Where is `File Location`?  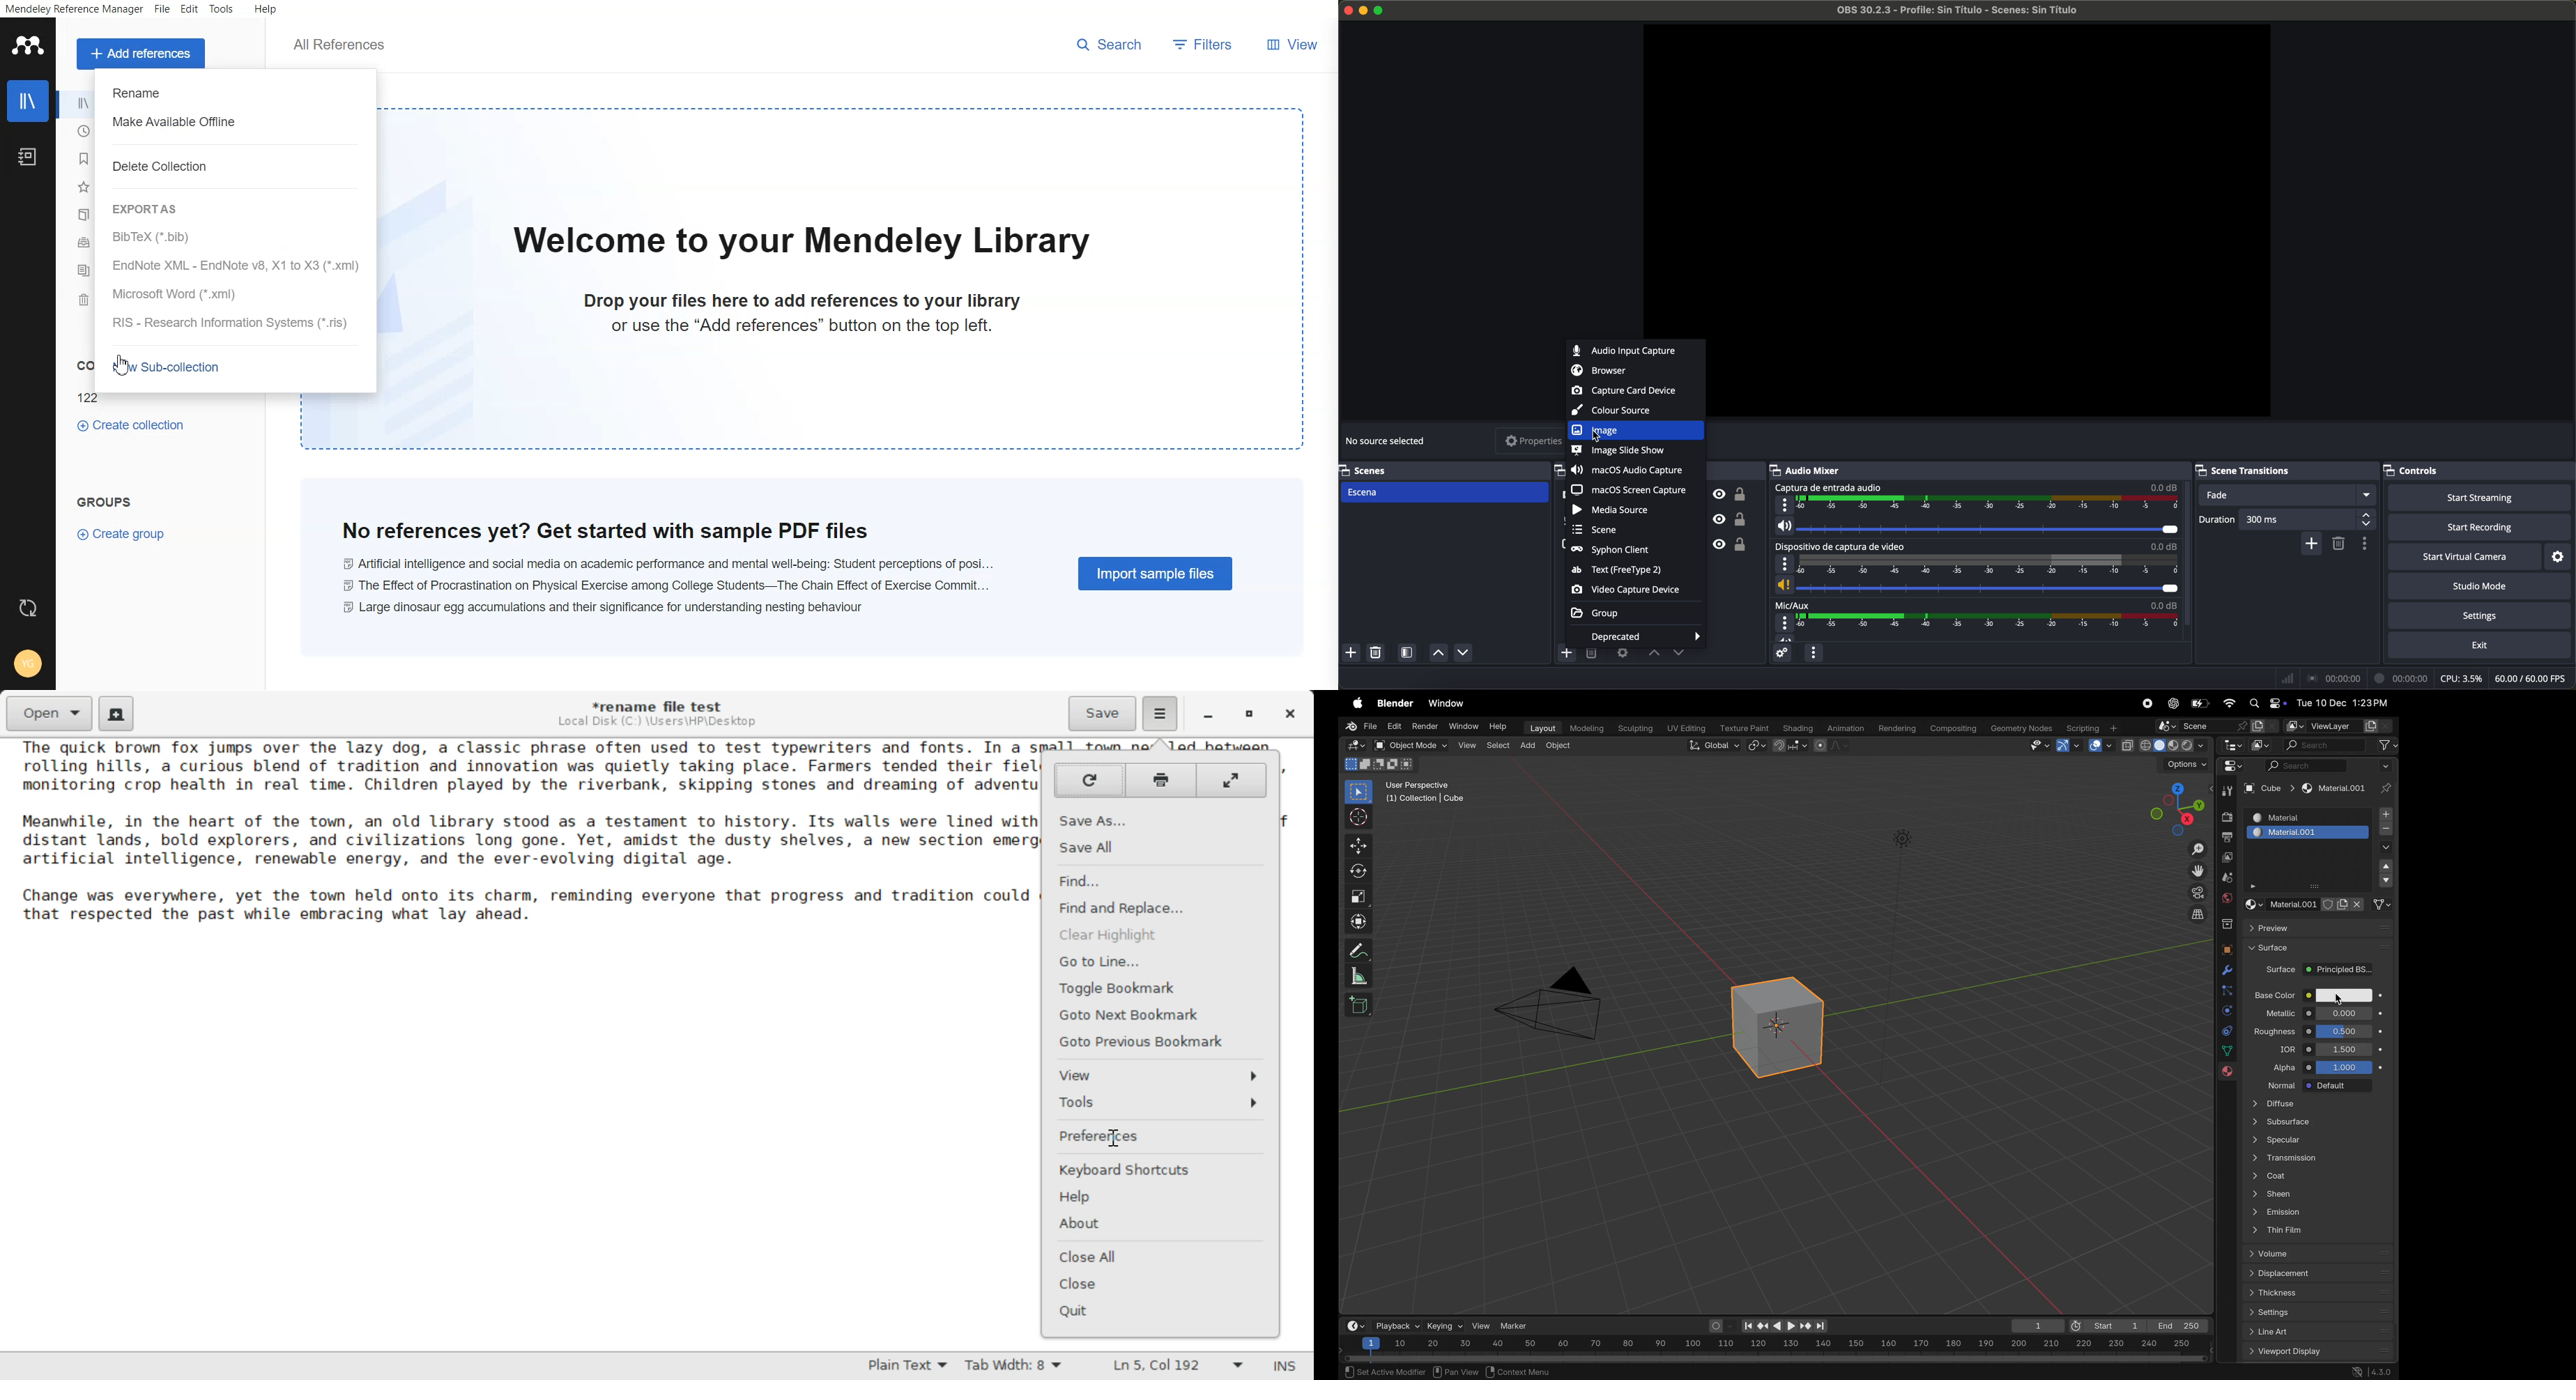 File Location is located at coordinates (657, 721).